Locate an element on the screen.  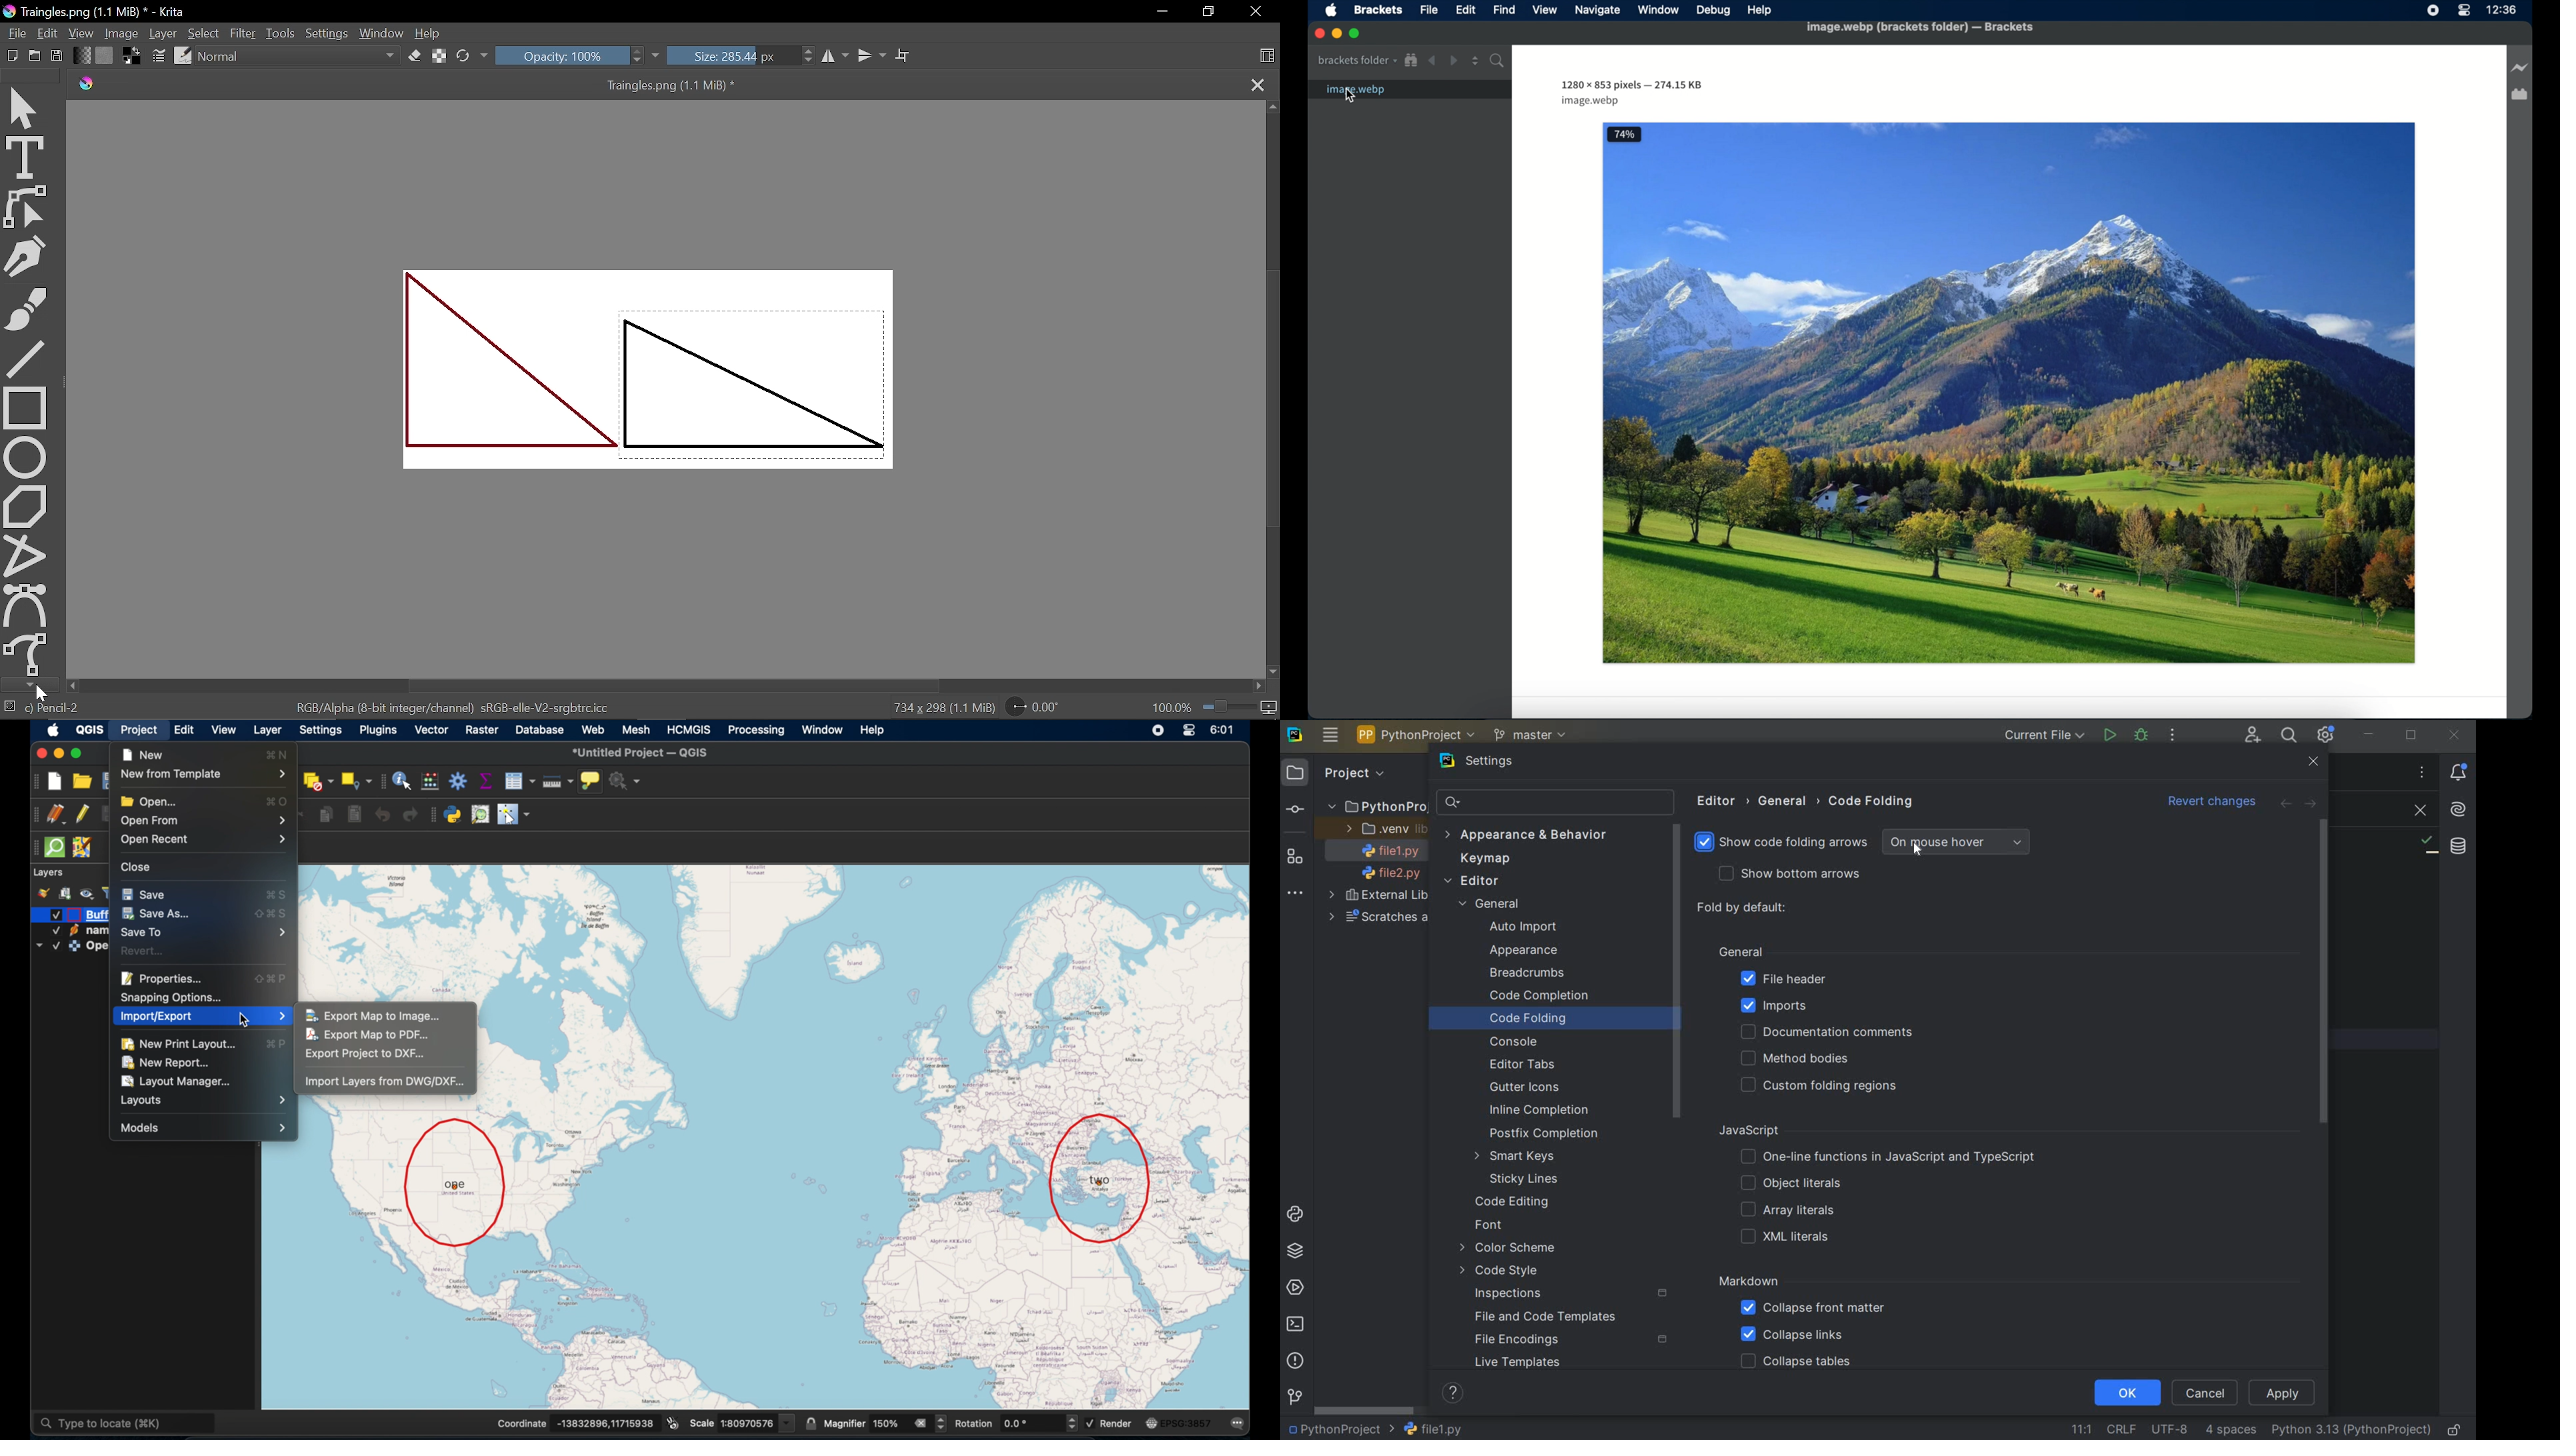
Foreground color is located at coordinates (134, 55).